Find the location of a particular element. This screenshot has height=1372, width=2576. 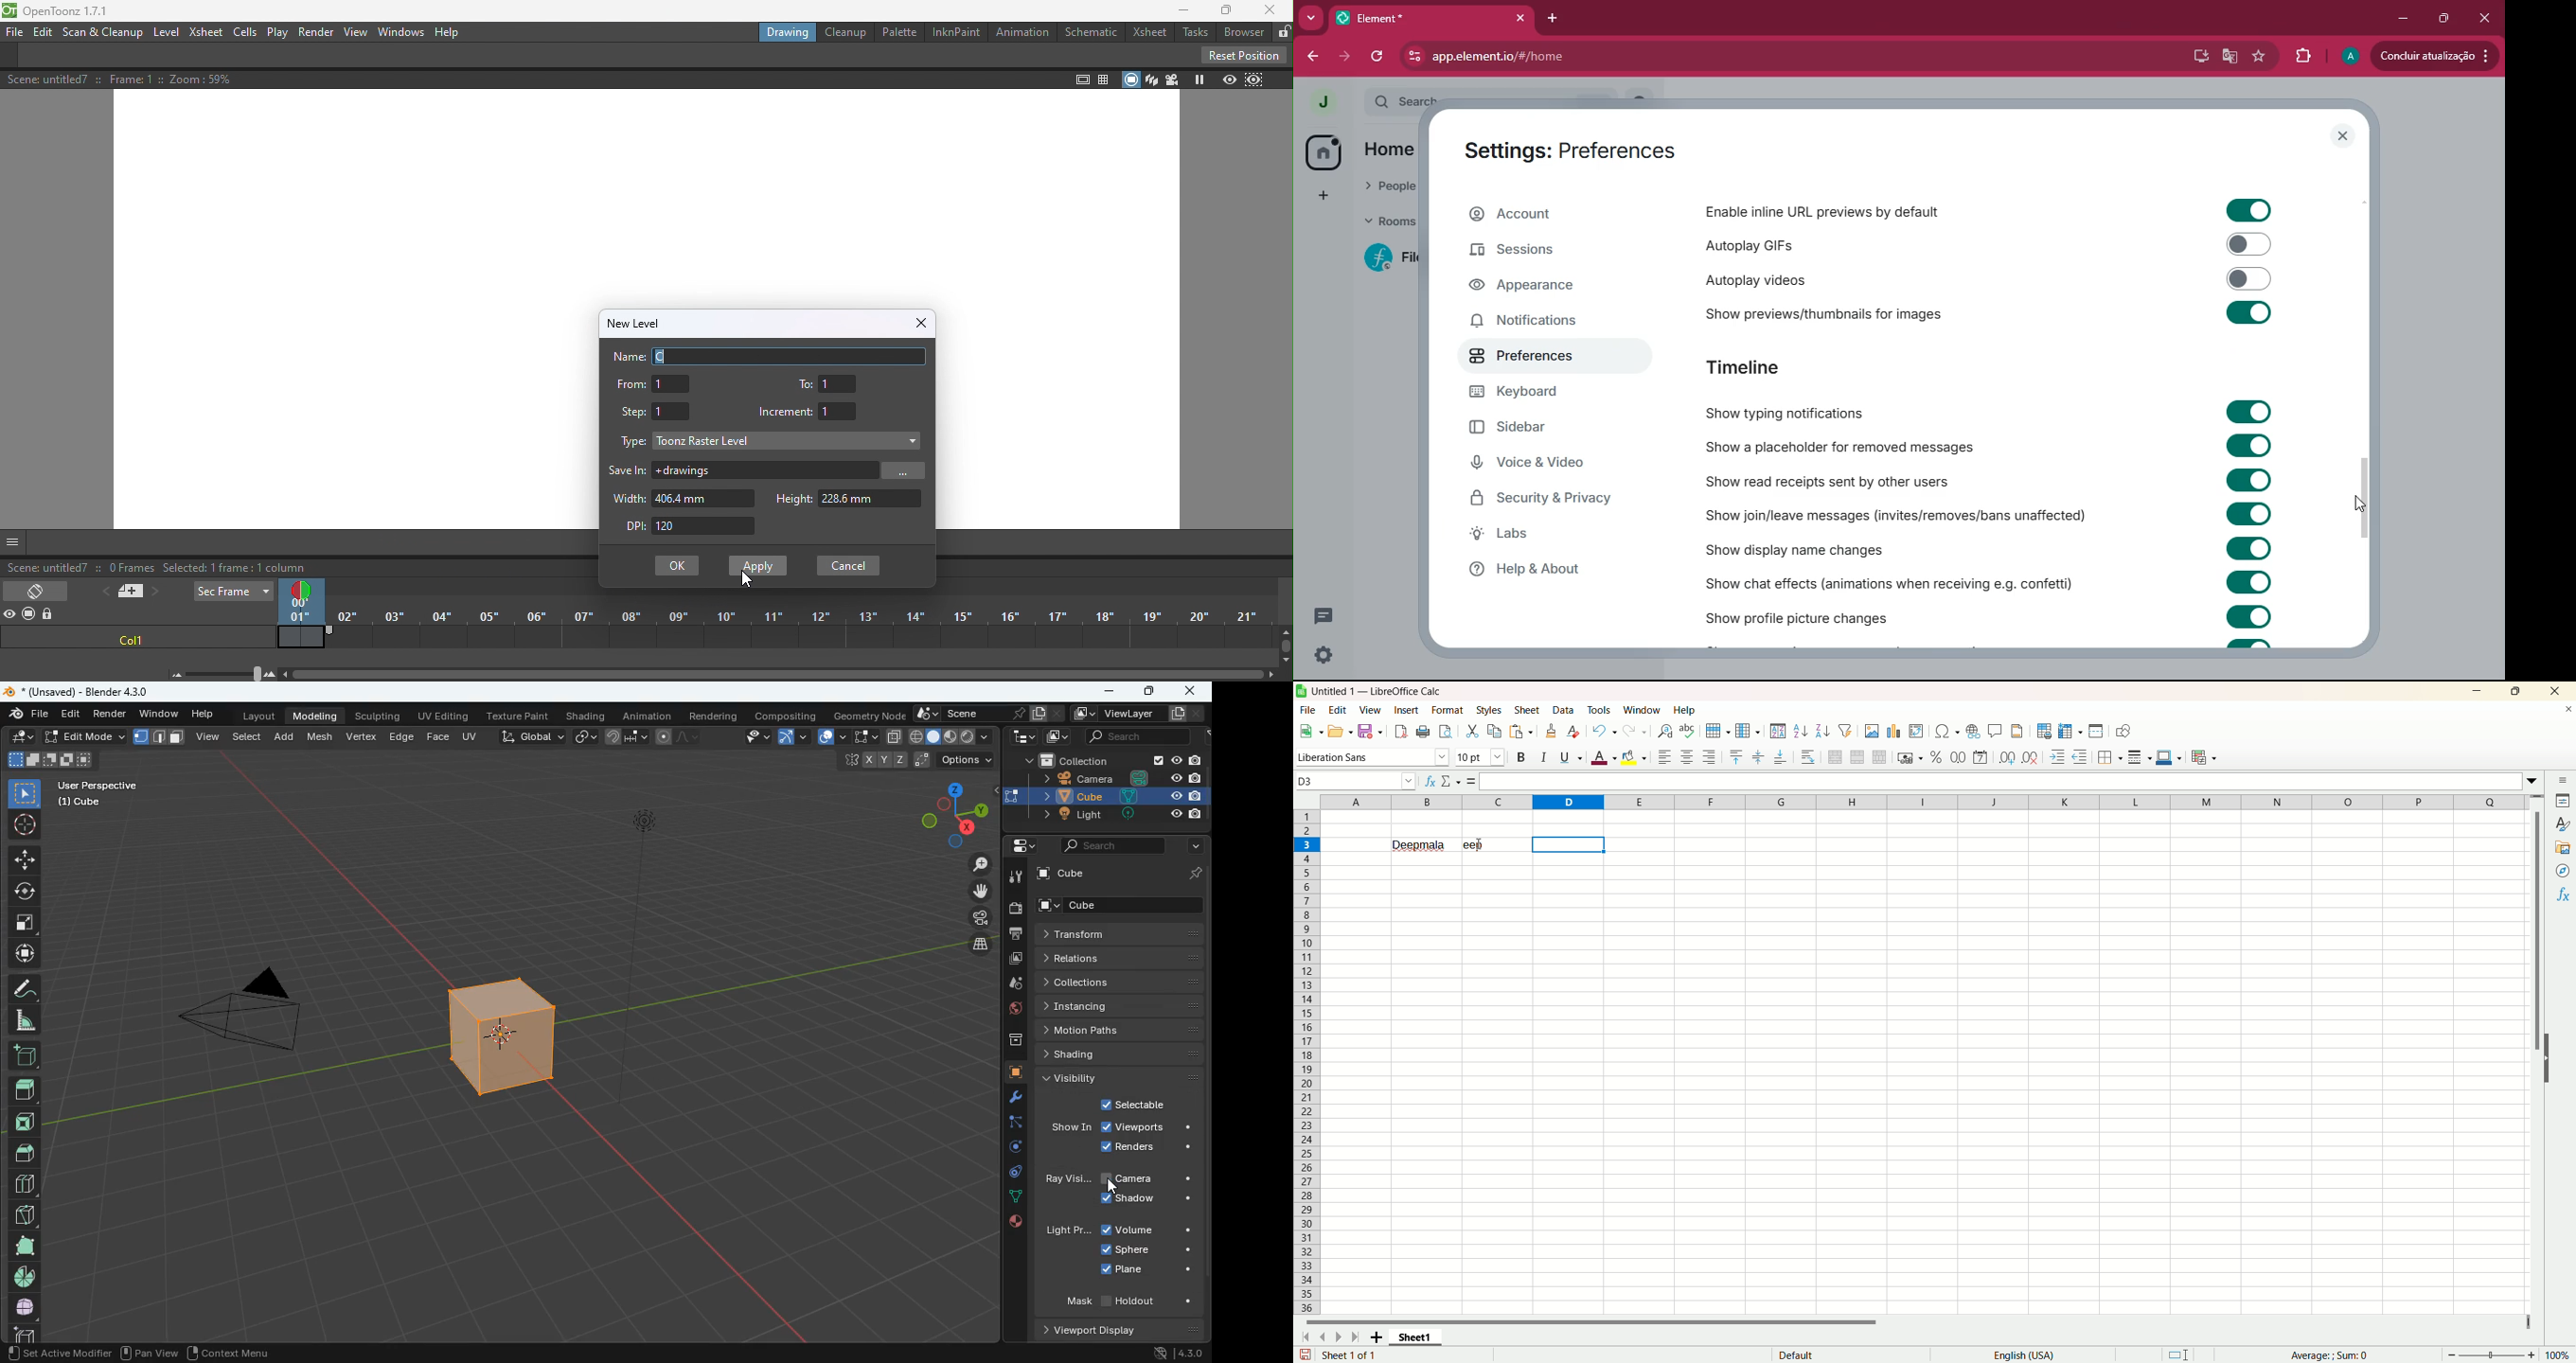

Save in is located at coordinates (629, 470).